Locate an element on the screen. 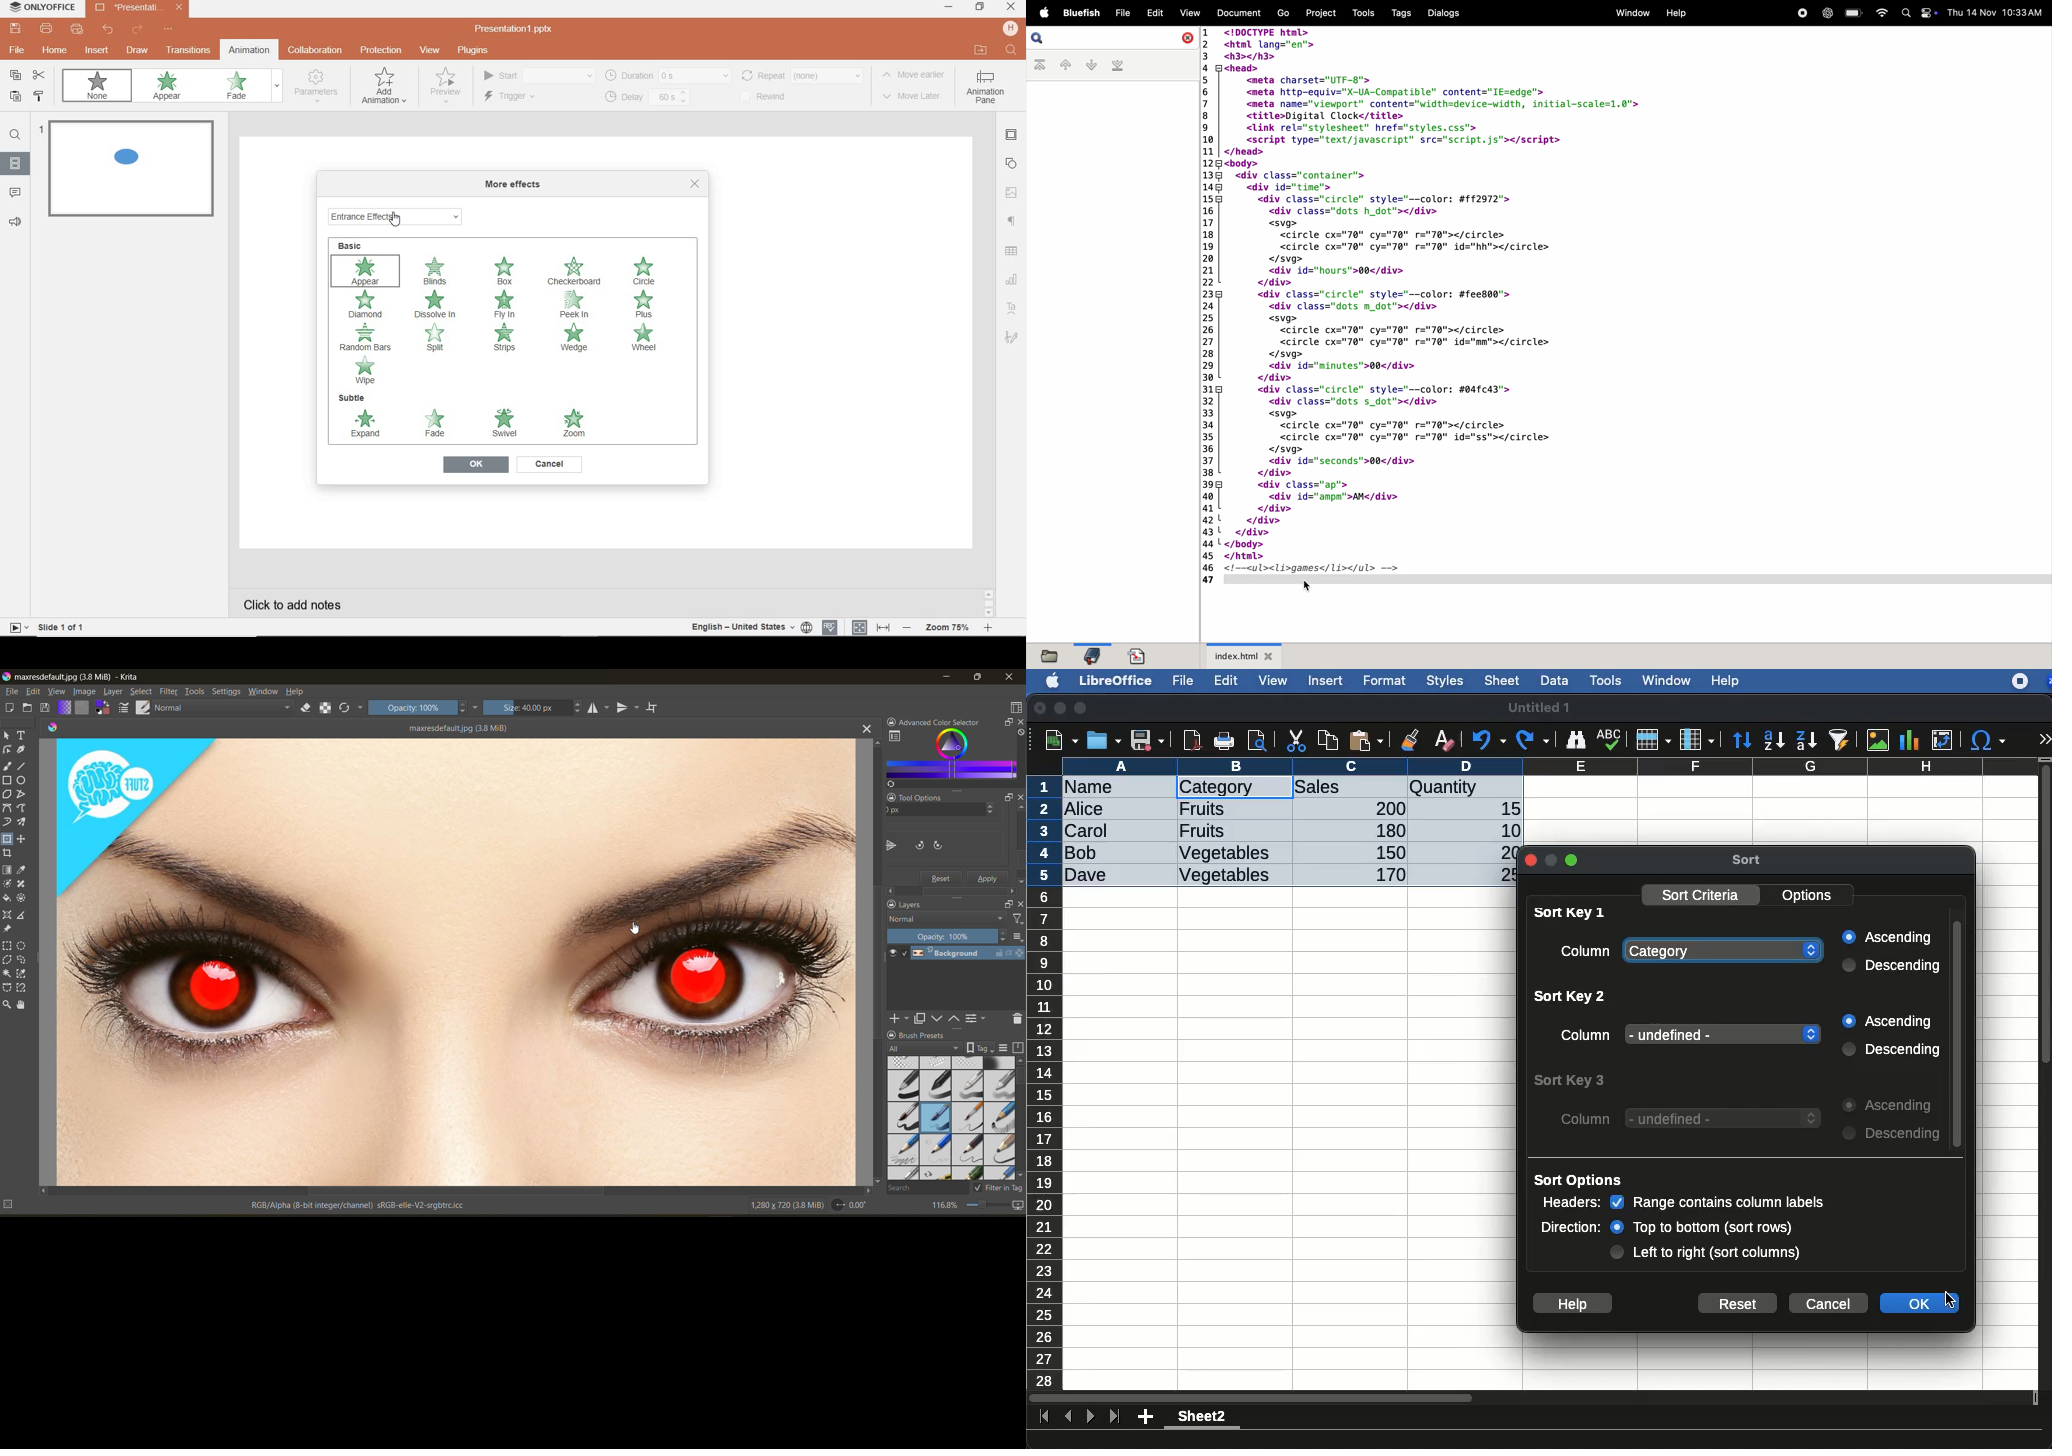  CHECKERBOARD is located at coordinates (575, 272).